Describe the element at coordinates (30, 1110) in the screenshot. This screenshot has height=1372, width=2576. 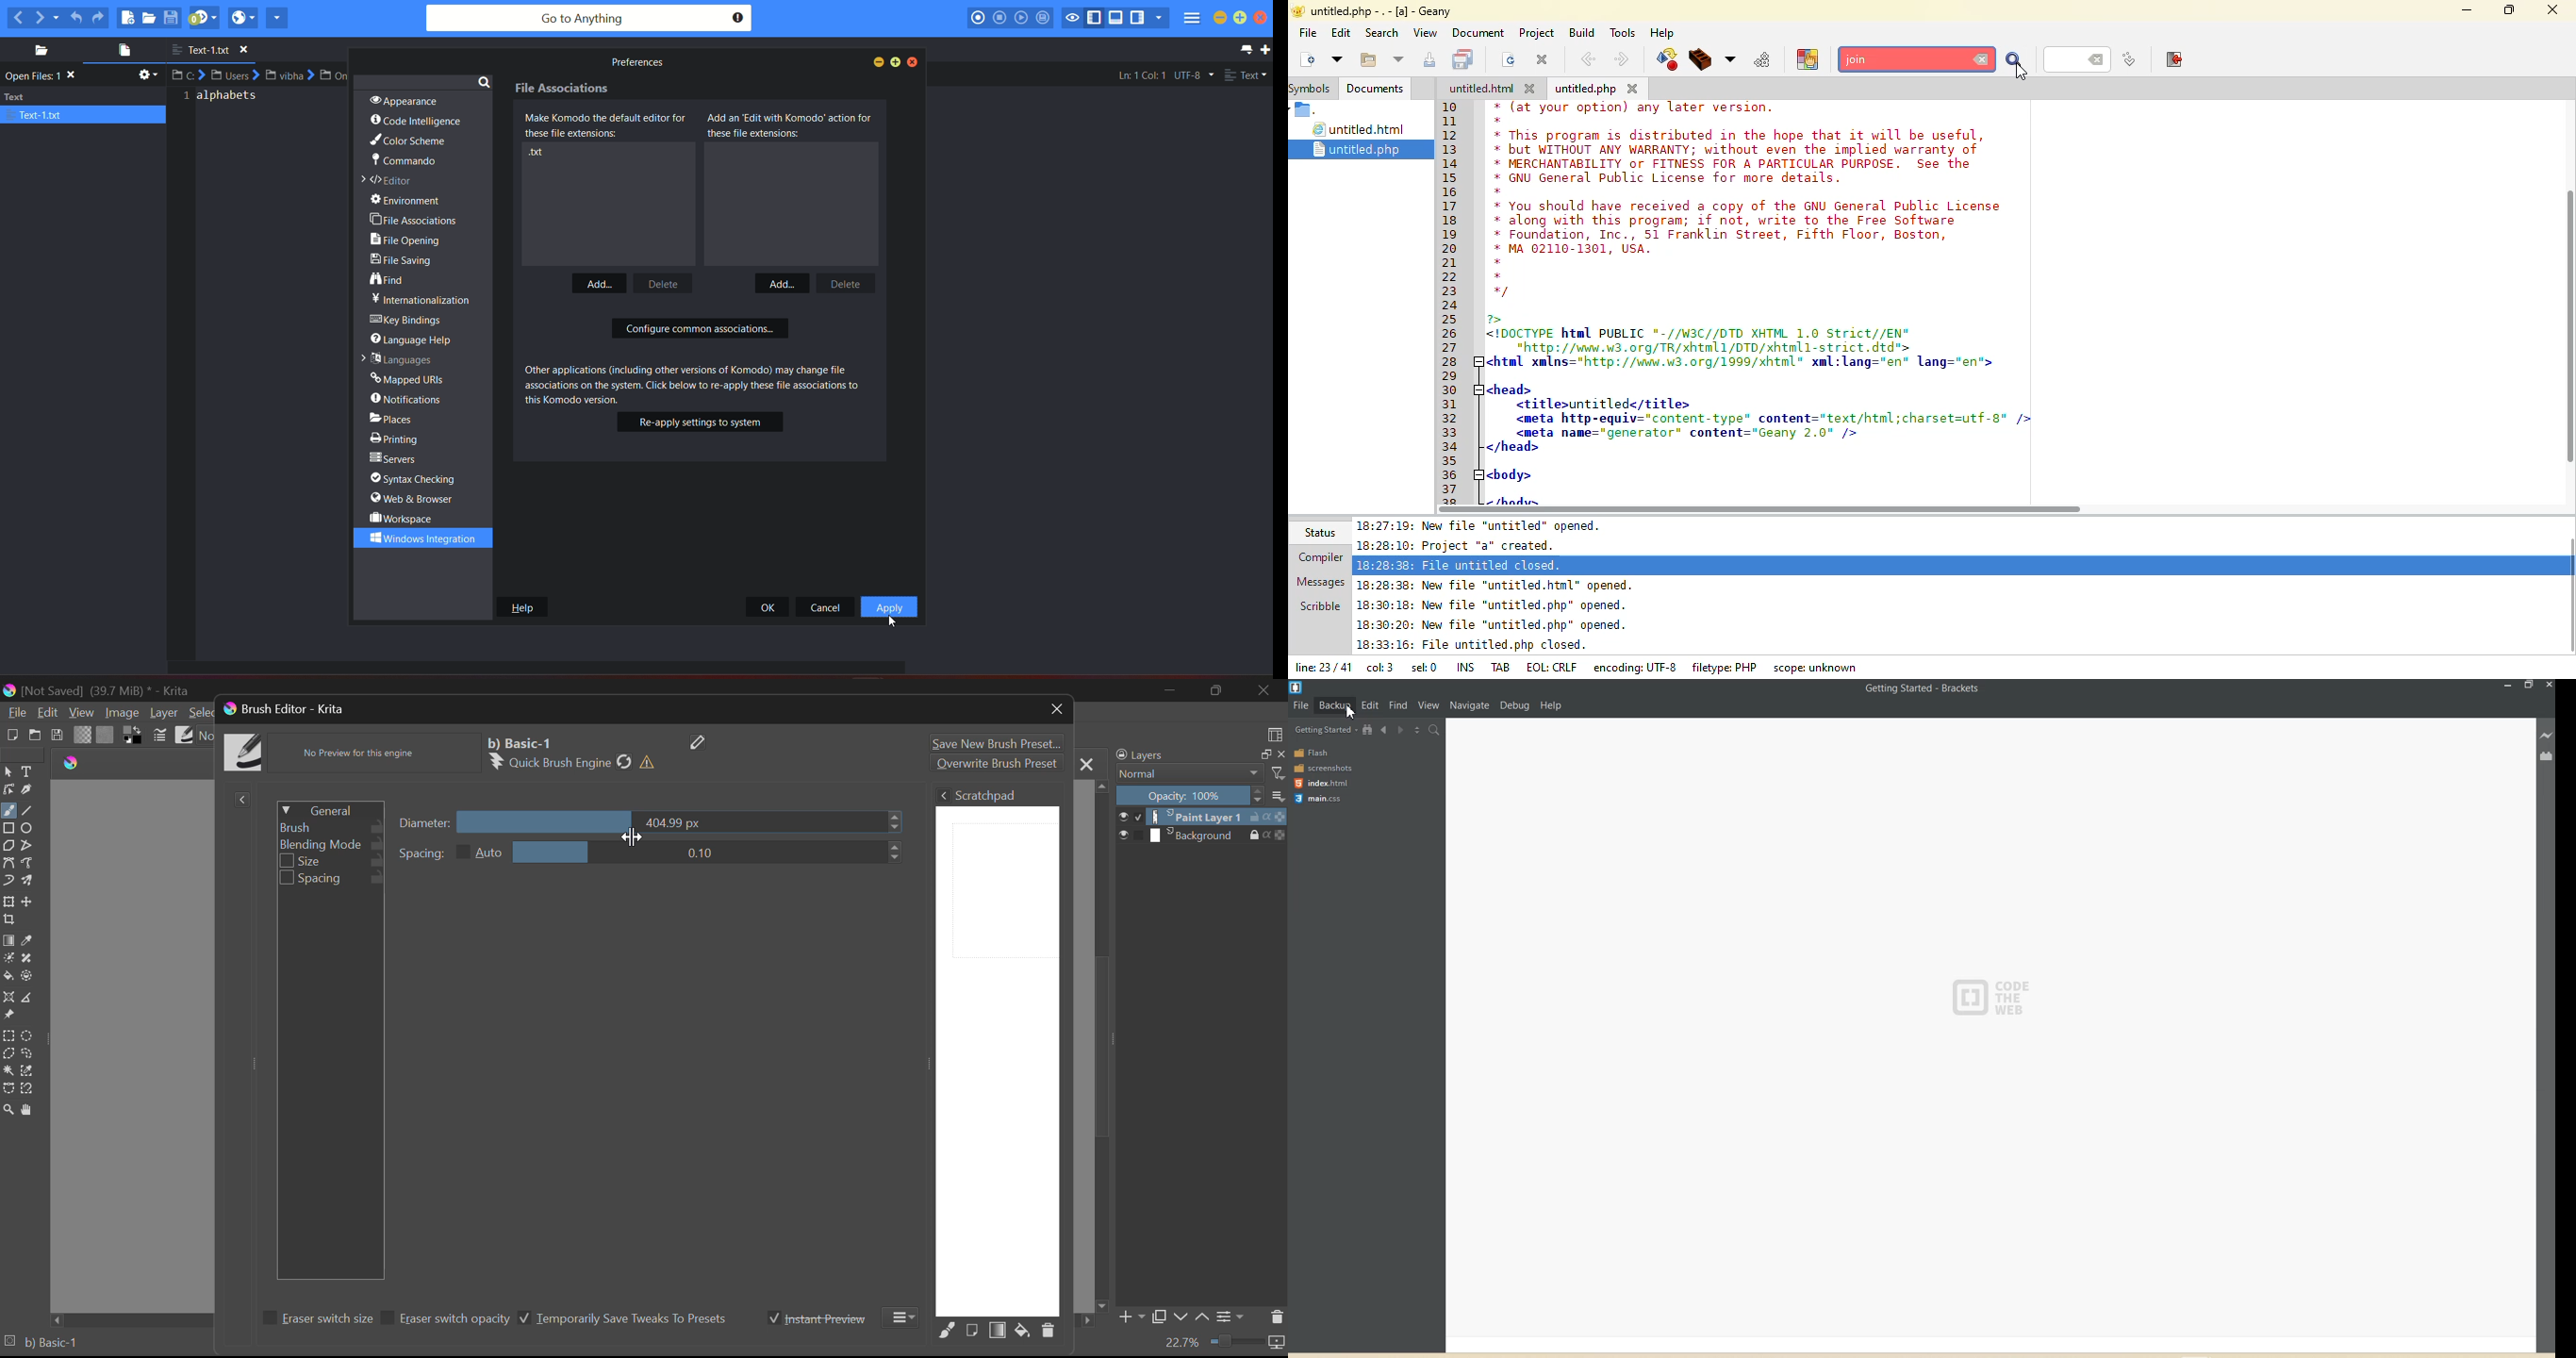
I see `Pan` at that location.